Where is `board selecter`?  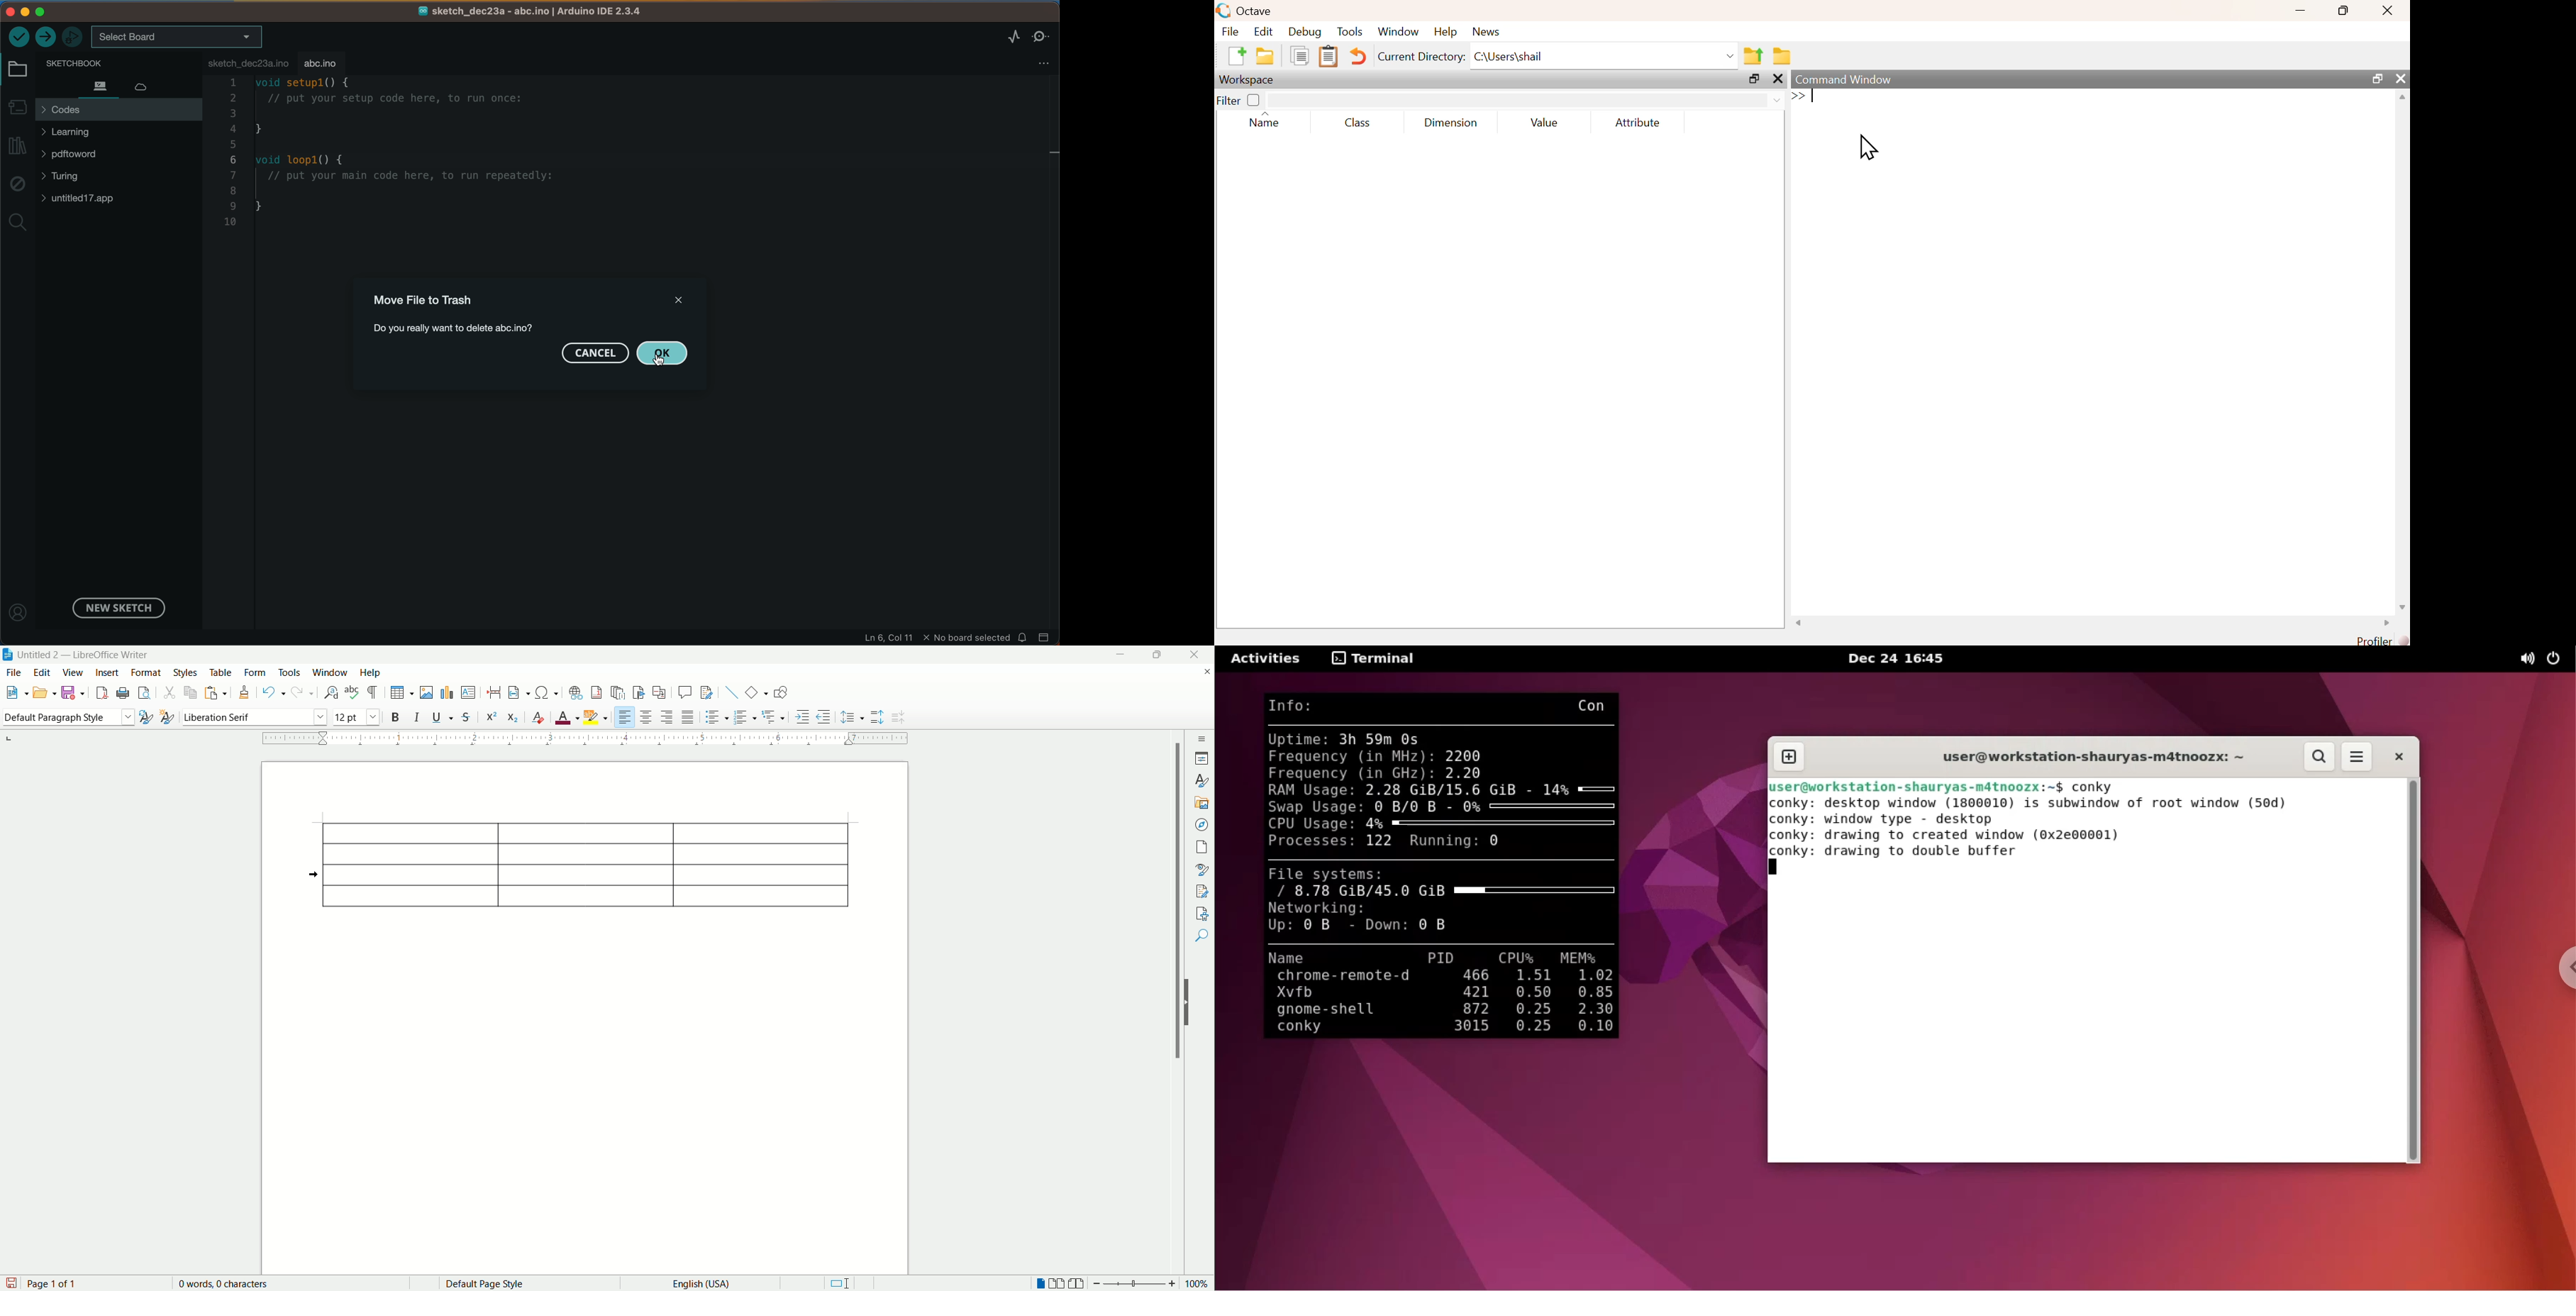 board selecter is located at coordinates (176, 36).